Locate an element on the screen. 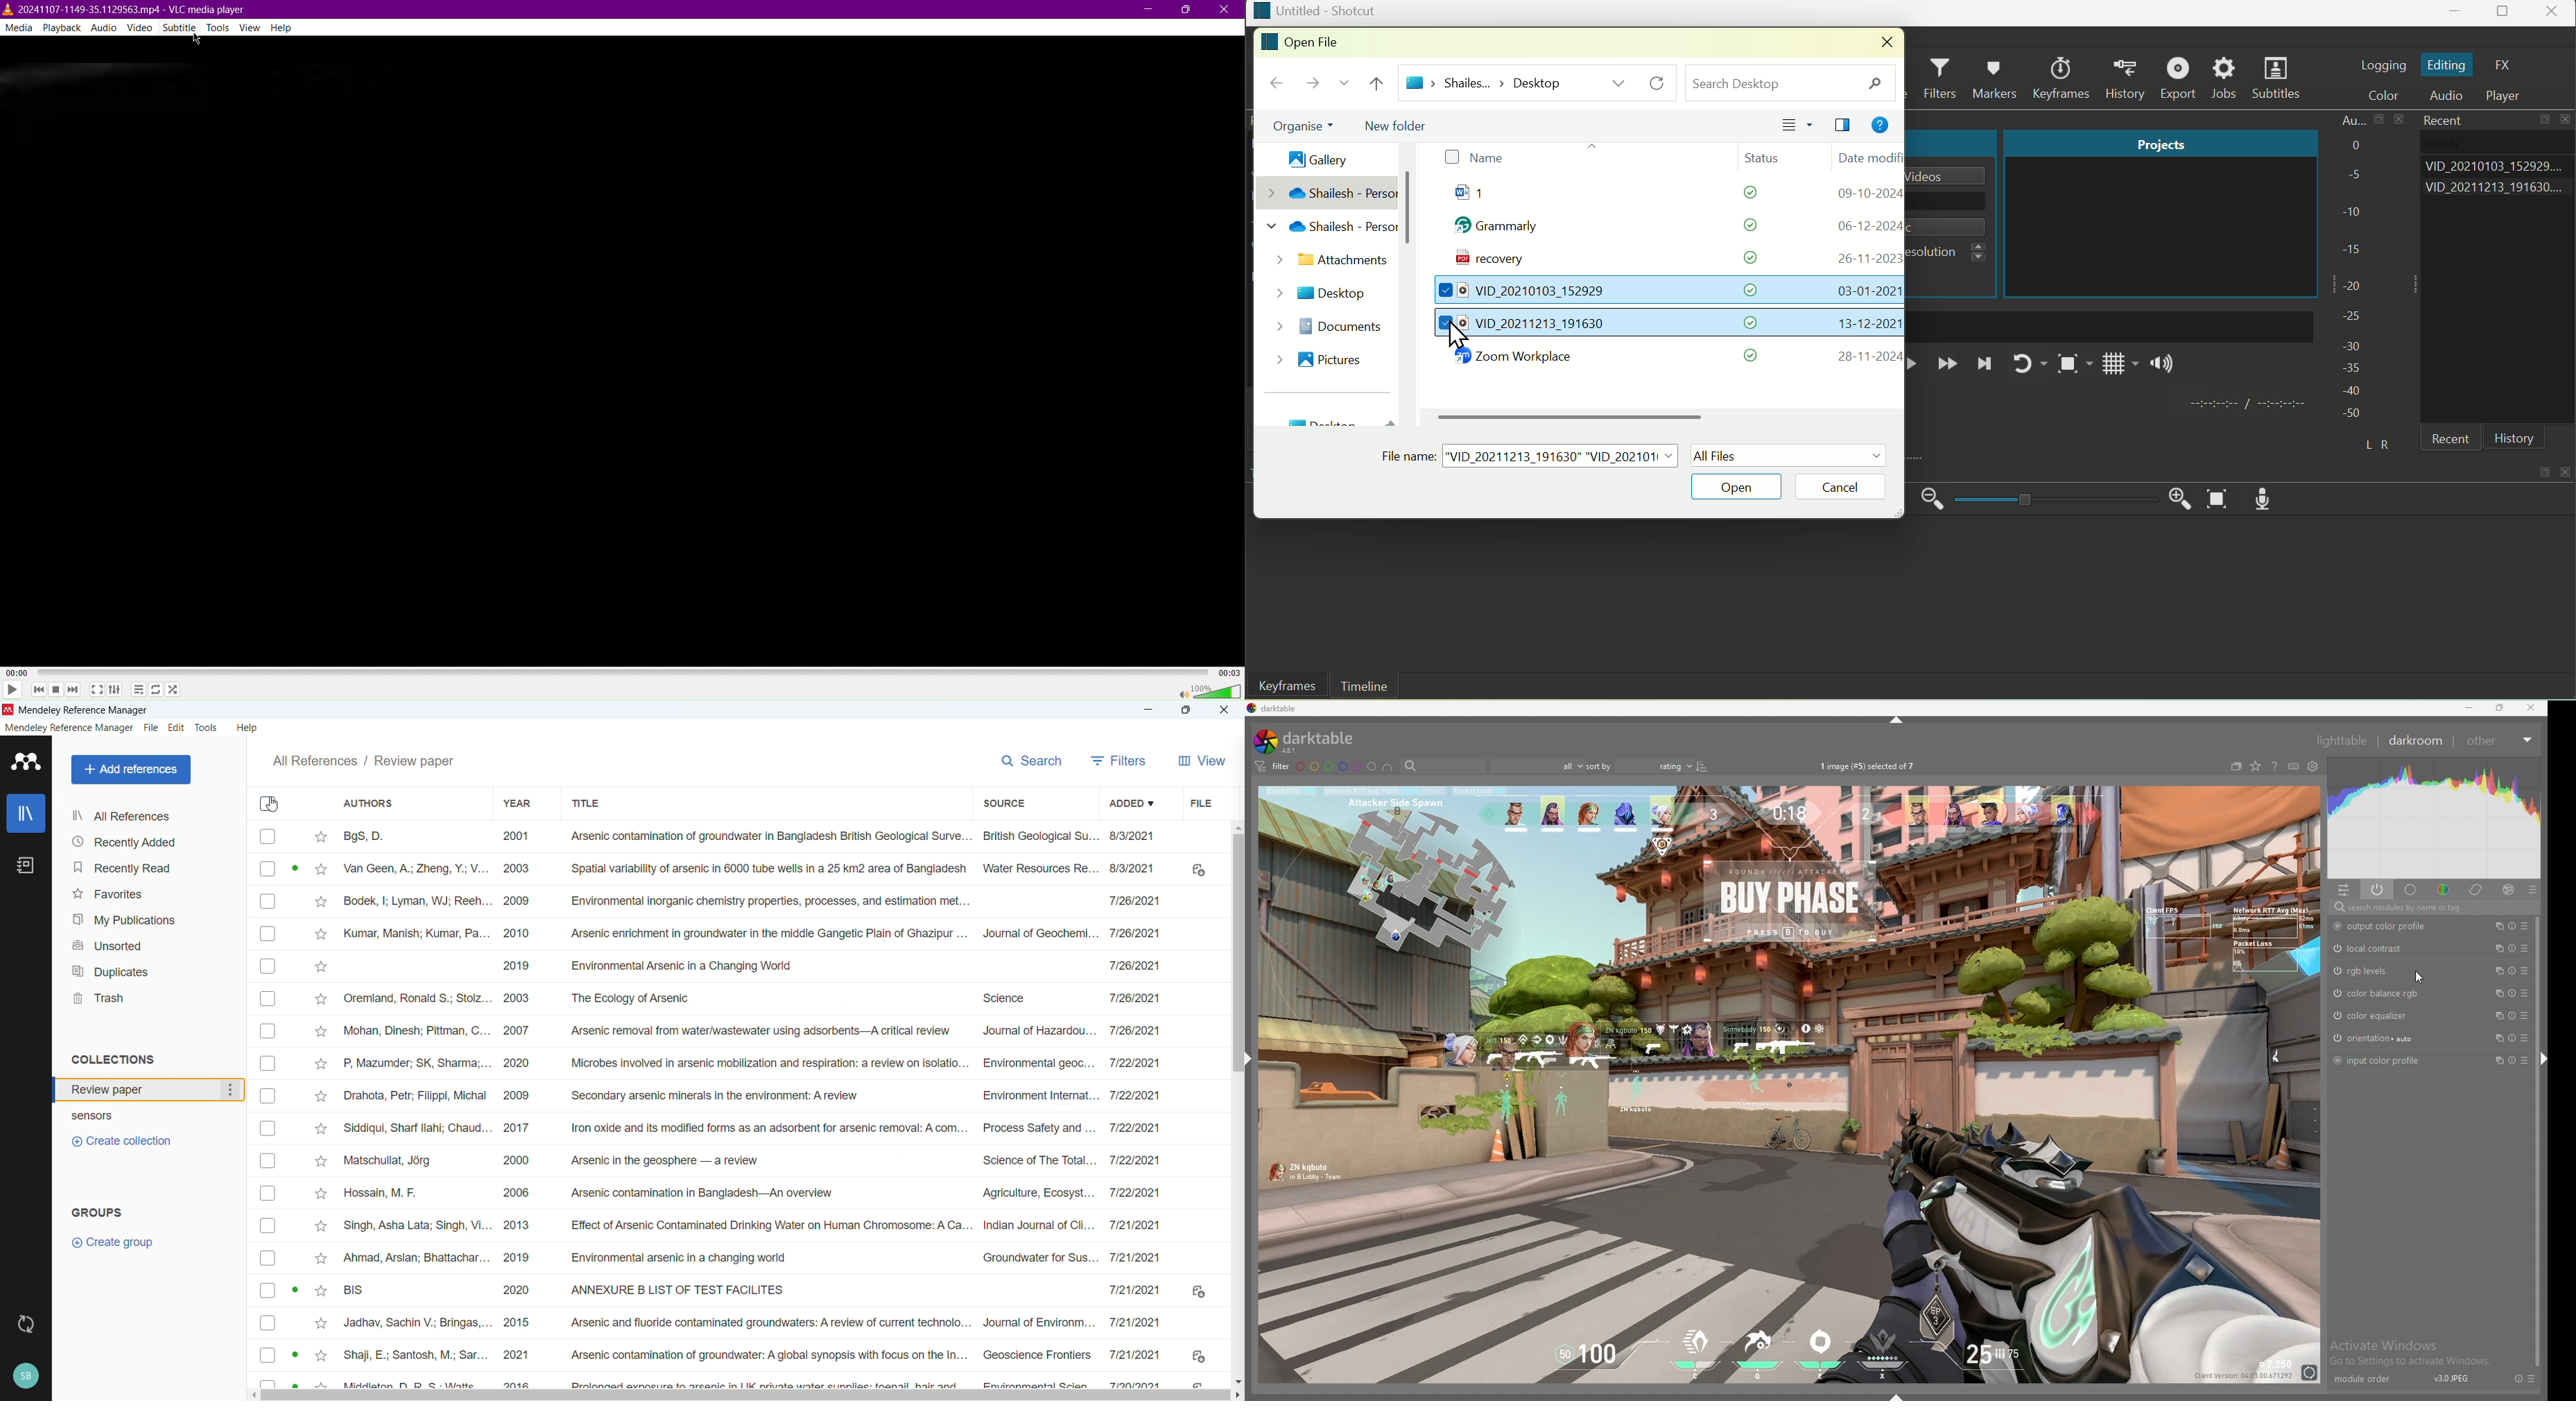 The image size is (2576, 1428). effect is located at coordinates (2504, 889).